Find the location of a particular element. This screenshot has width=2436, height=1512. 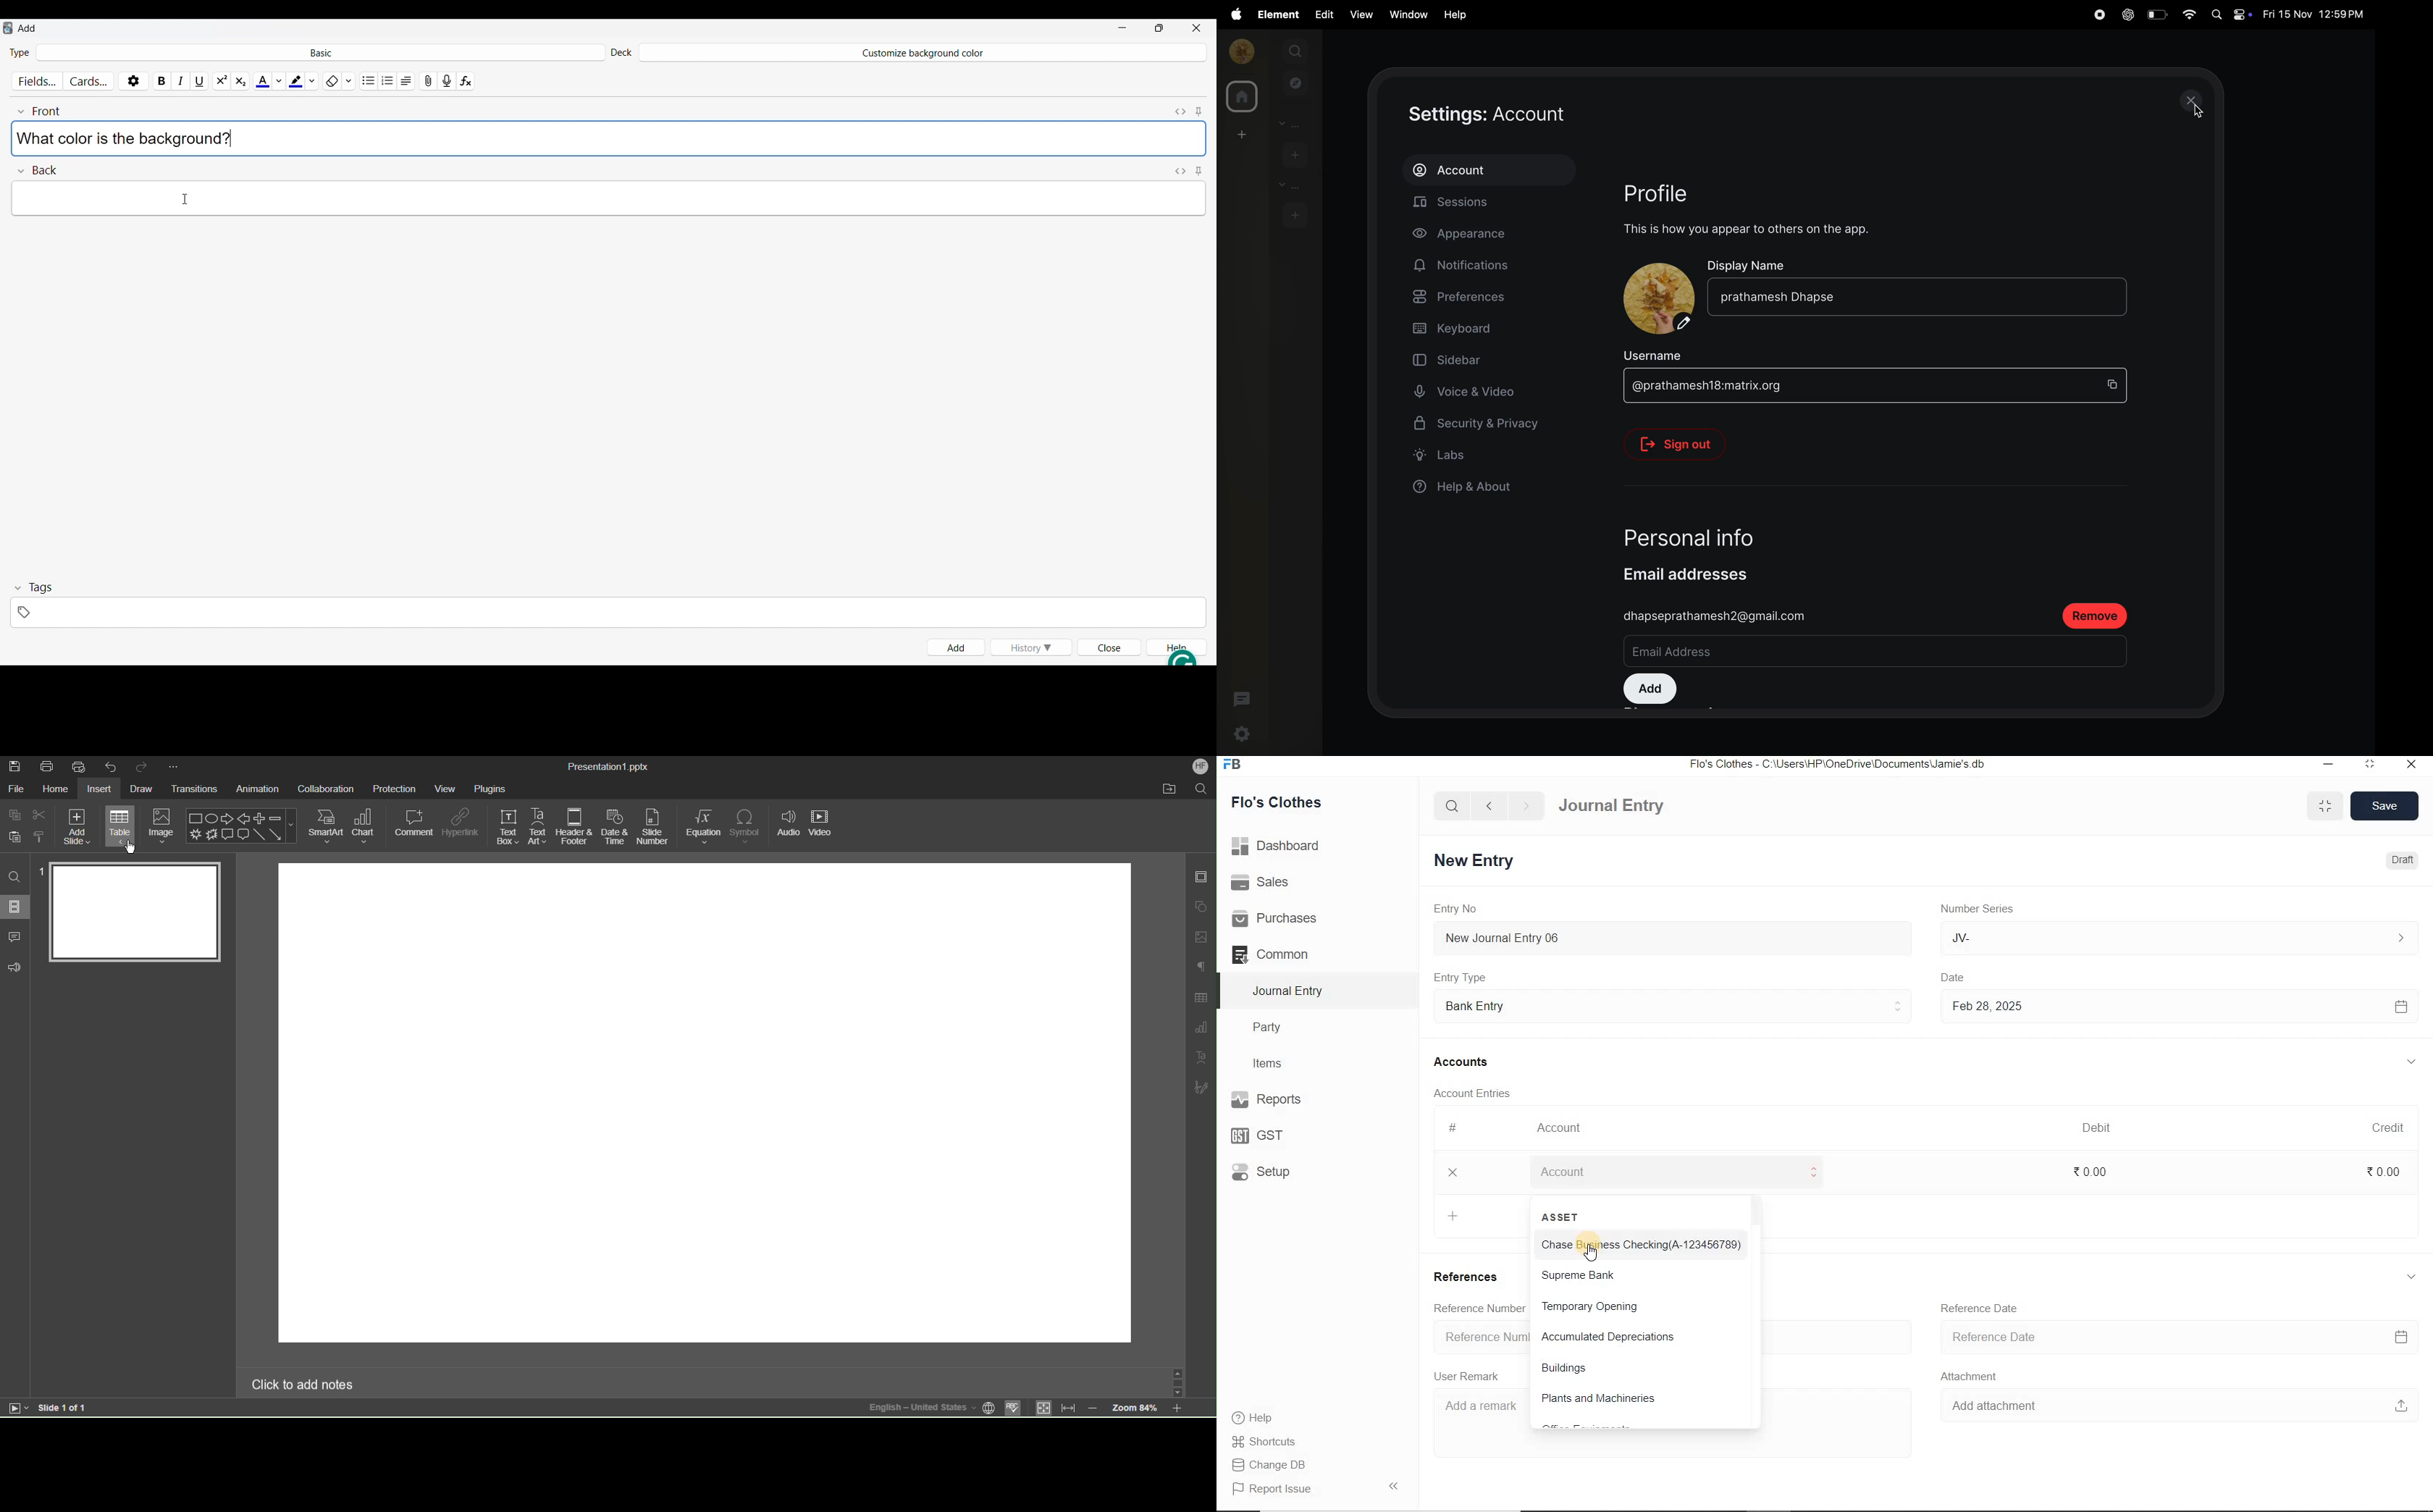

battery is located at coordinates (2157, 14).